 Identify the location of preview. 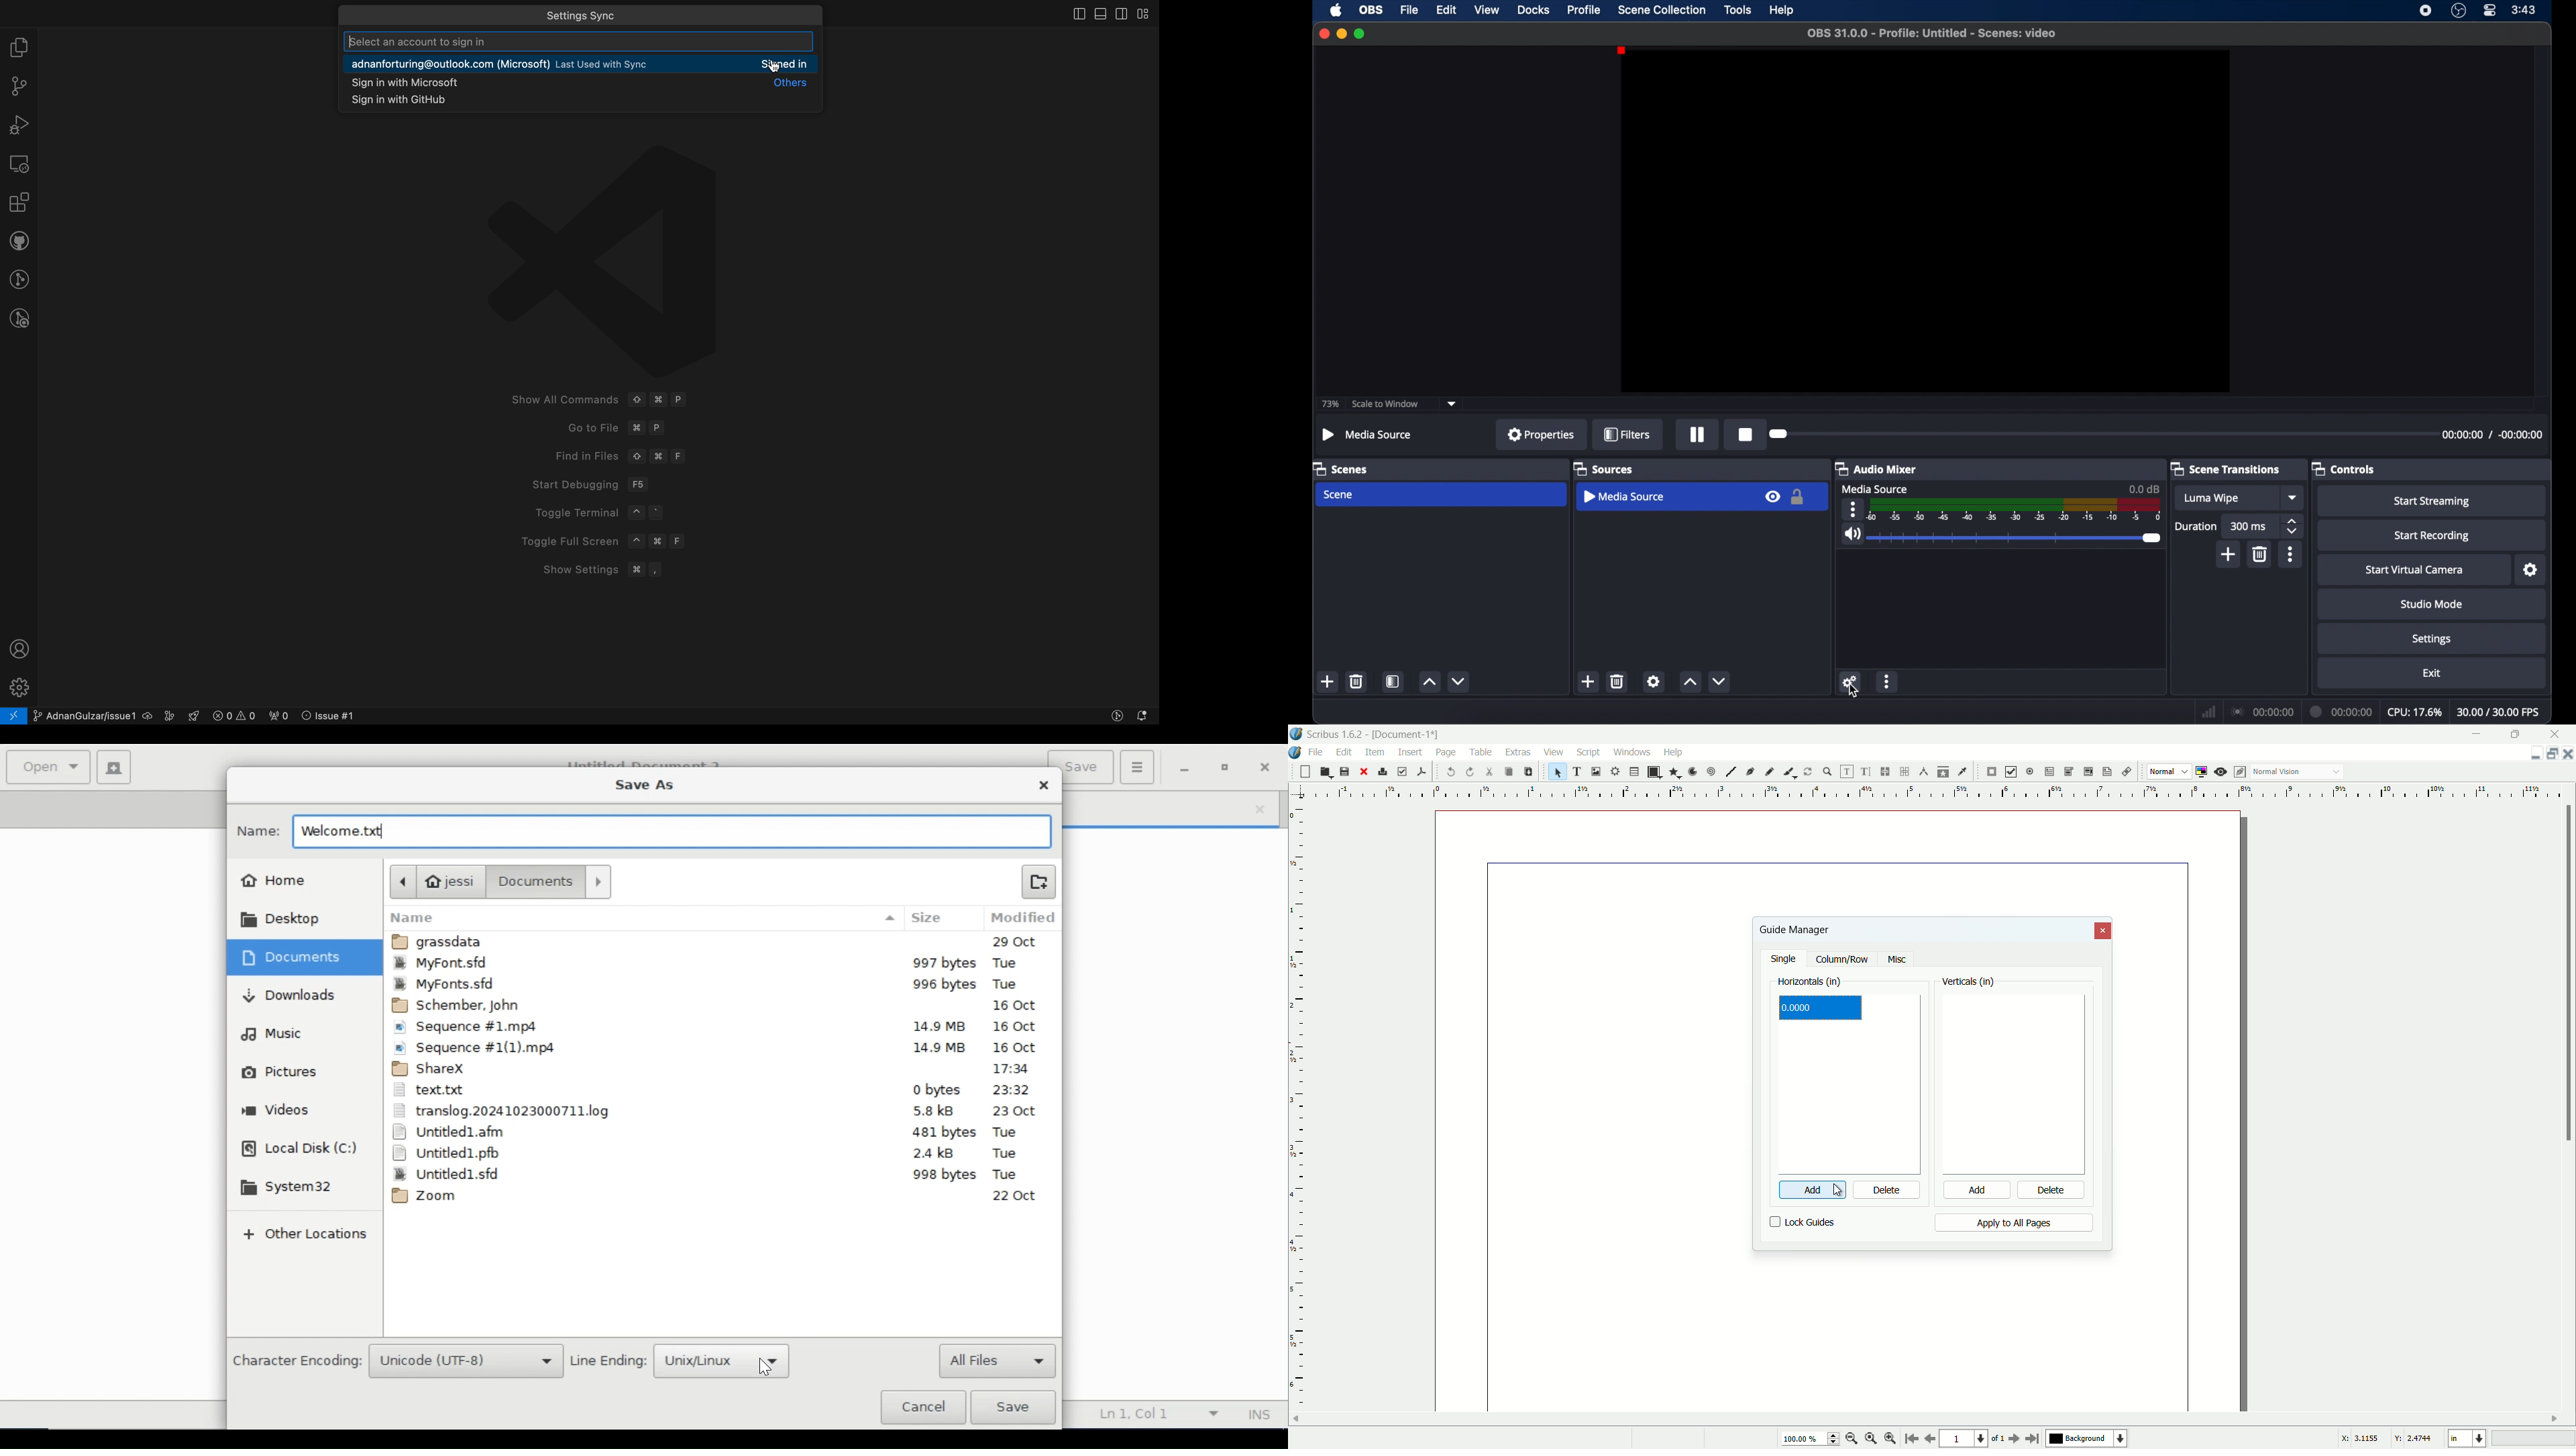
(1925, 221).